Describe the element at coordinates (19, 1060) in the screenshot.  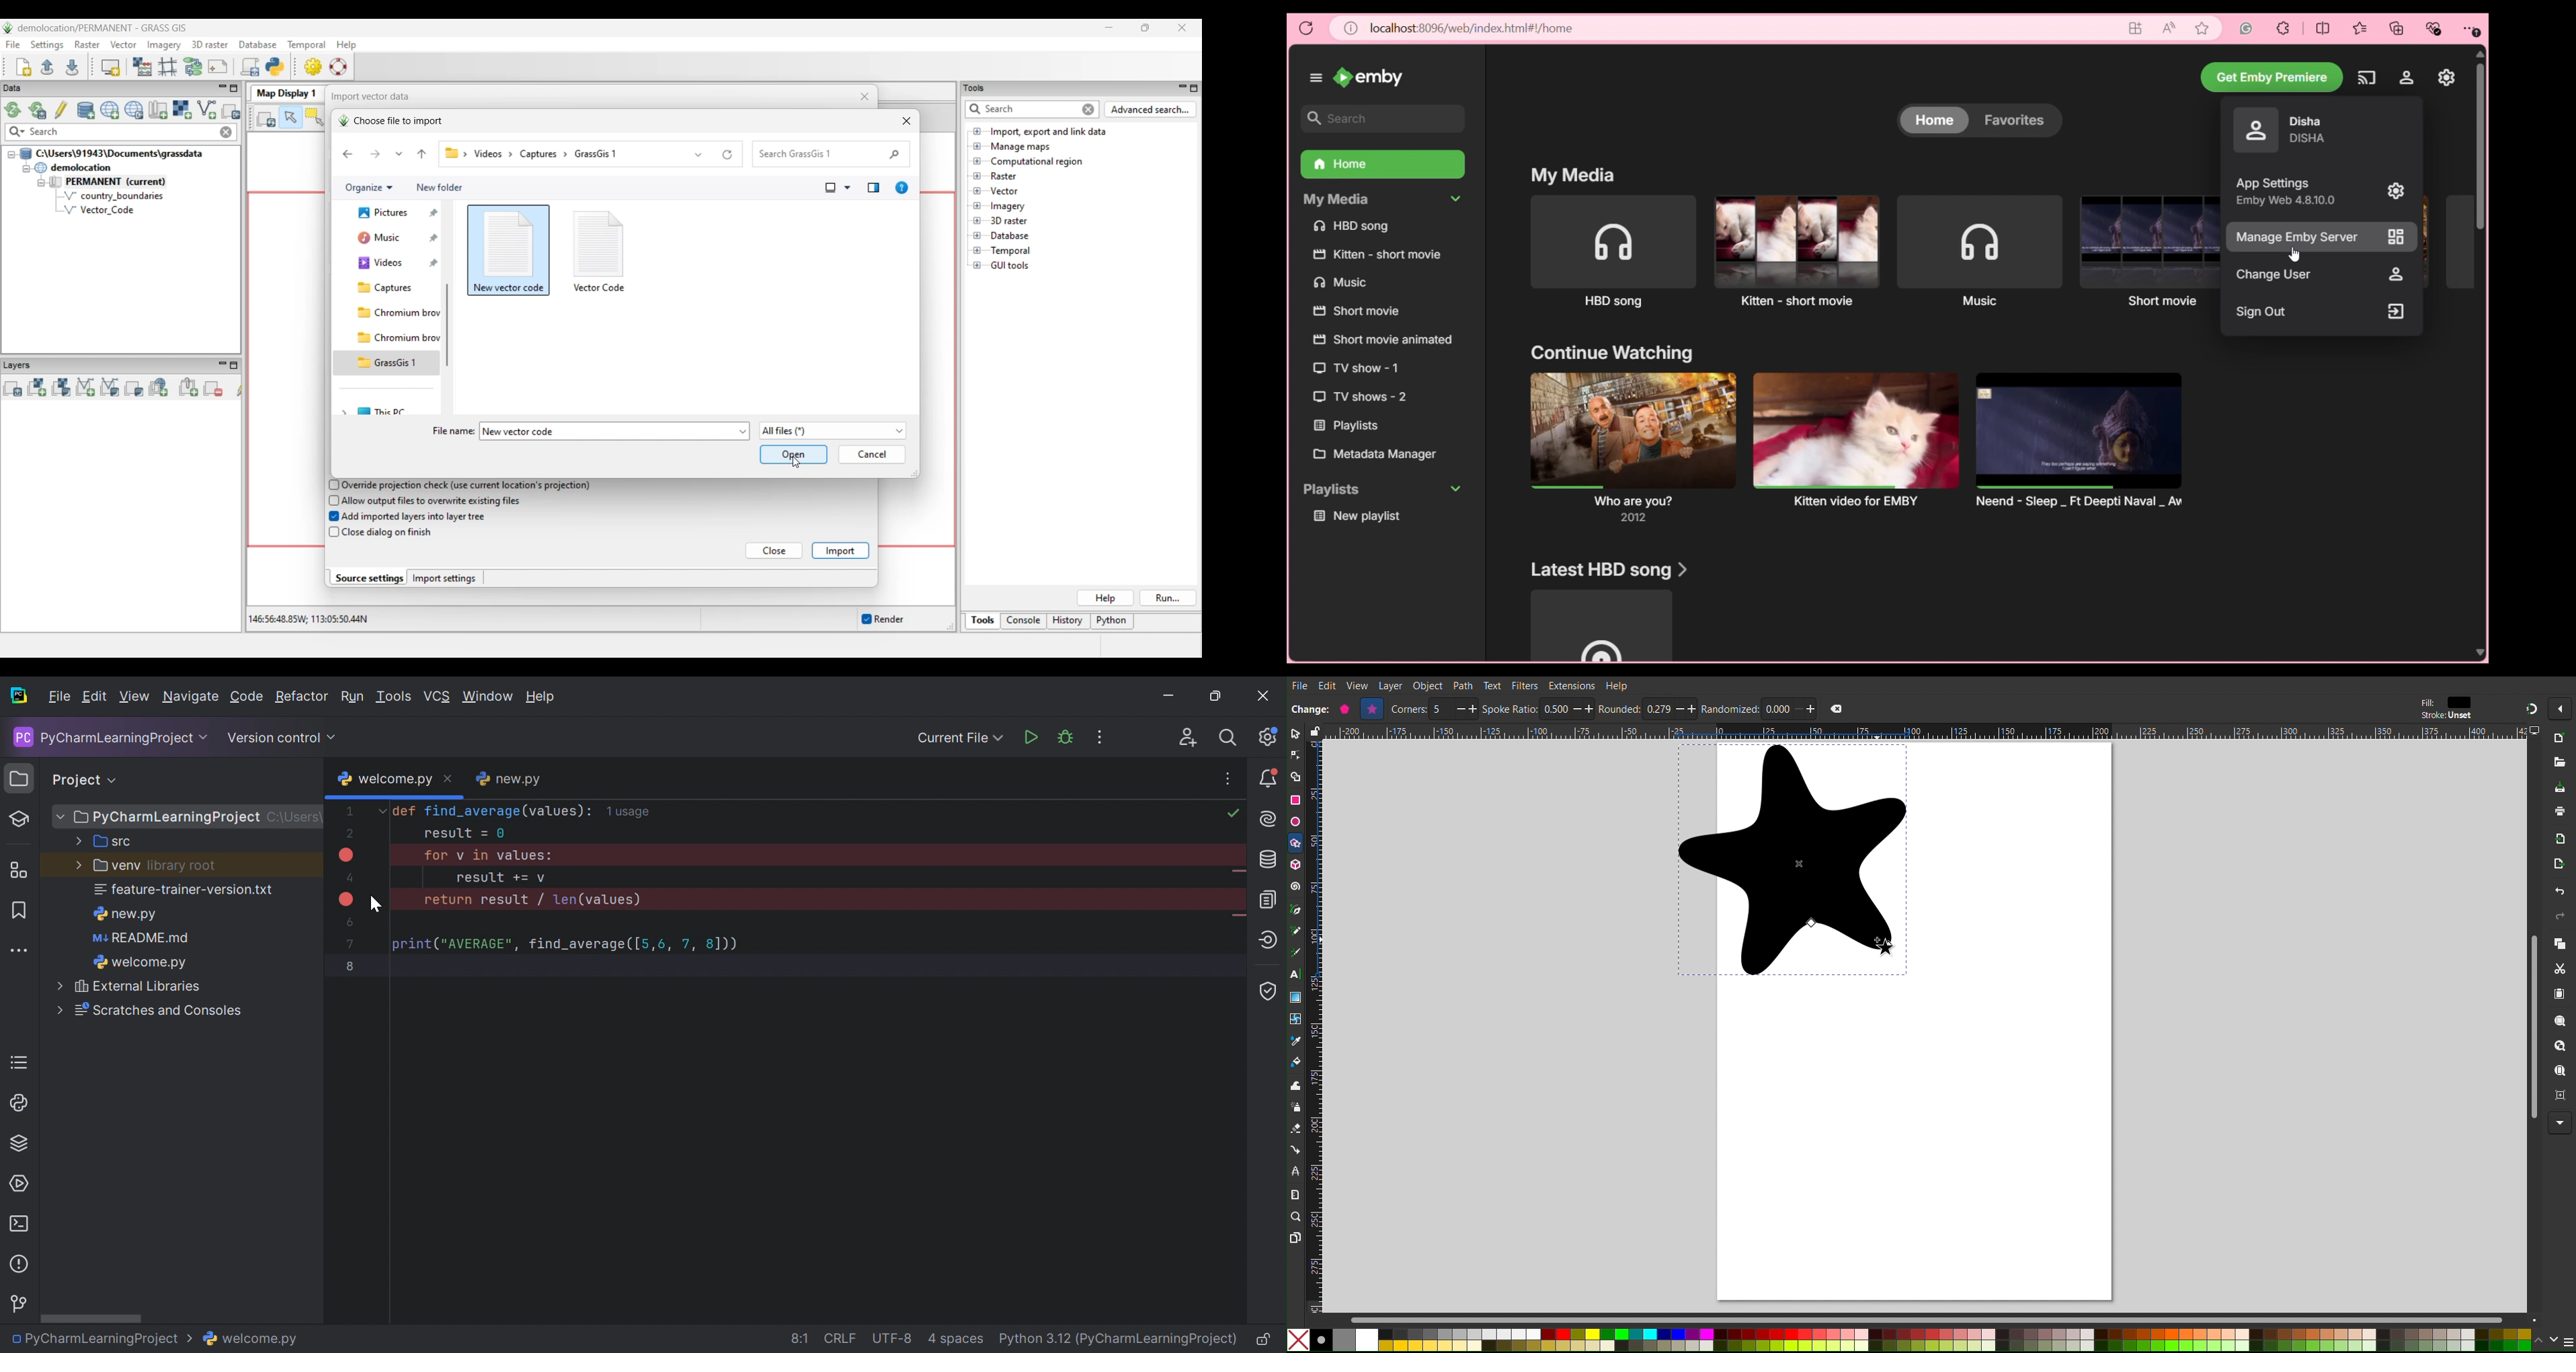
I see `TODO` at that location.